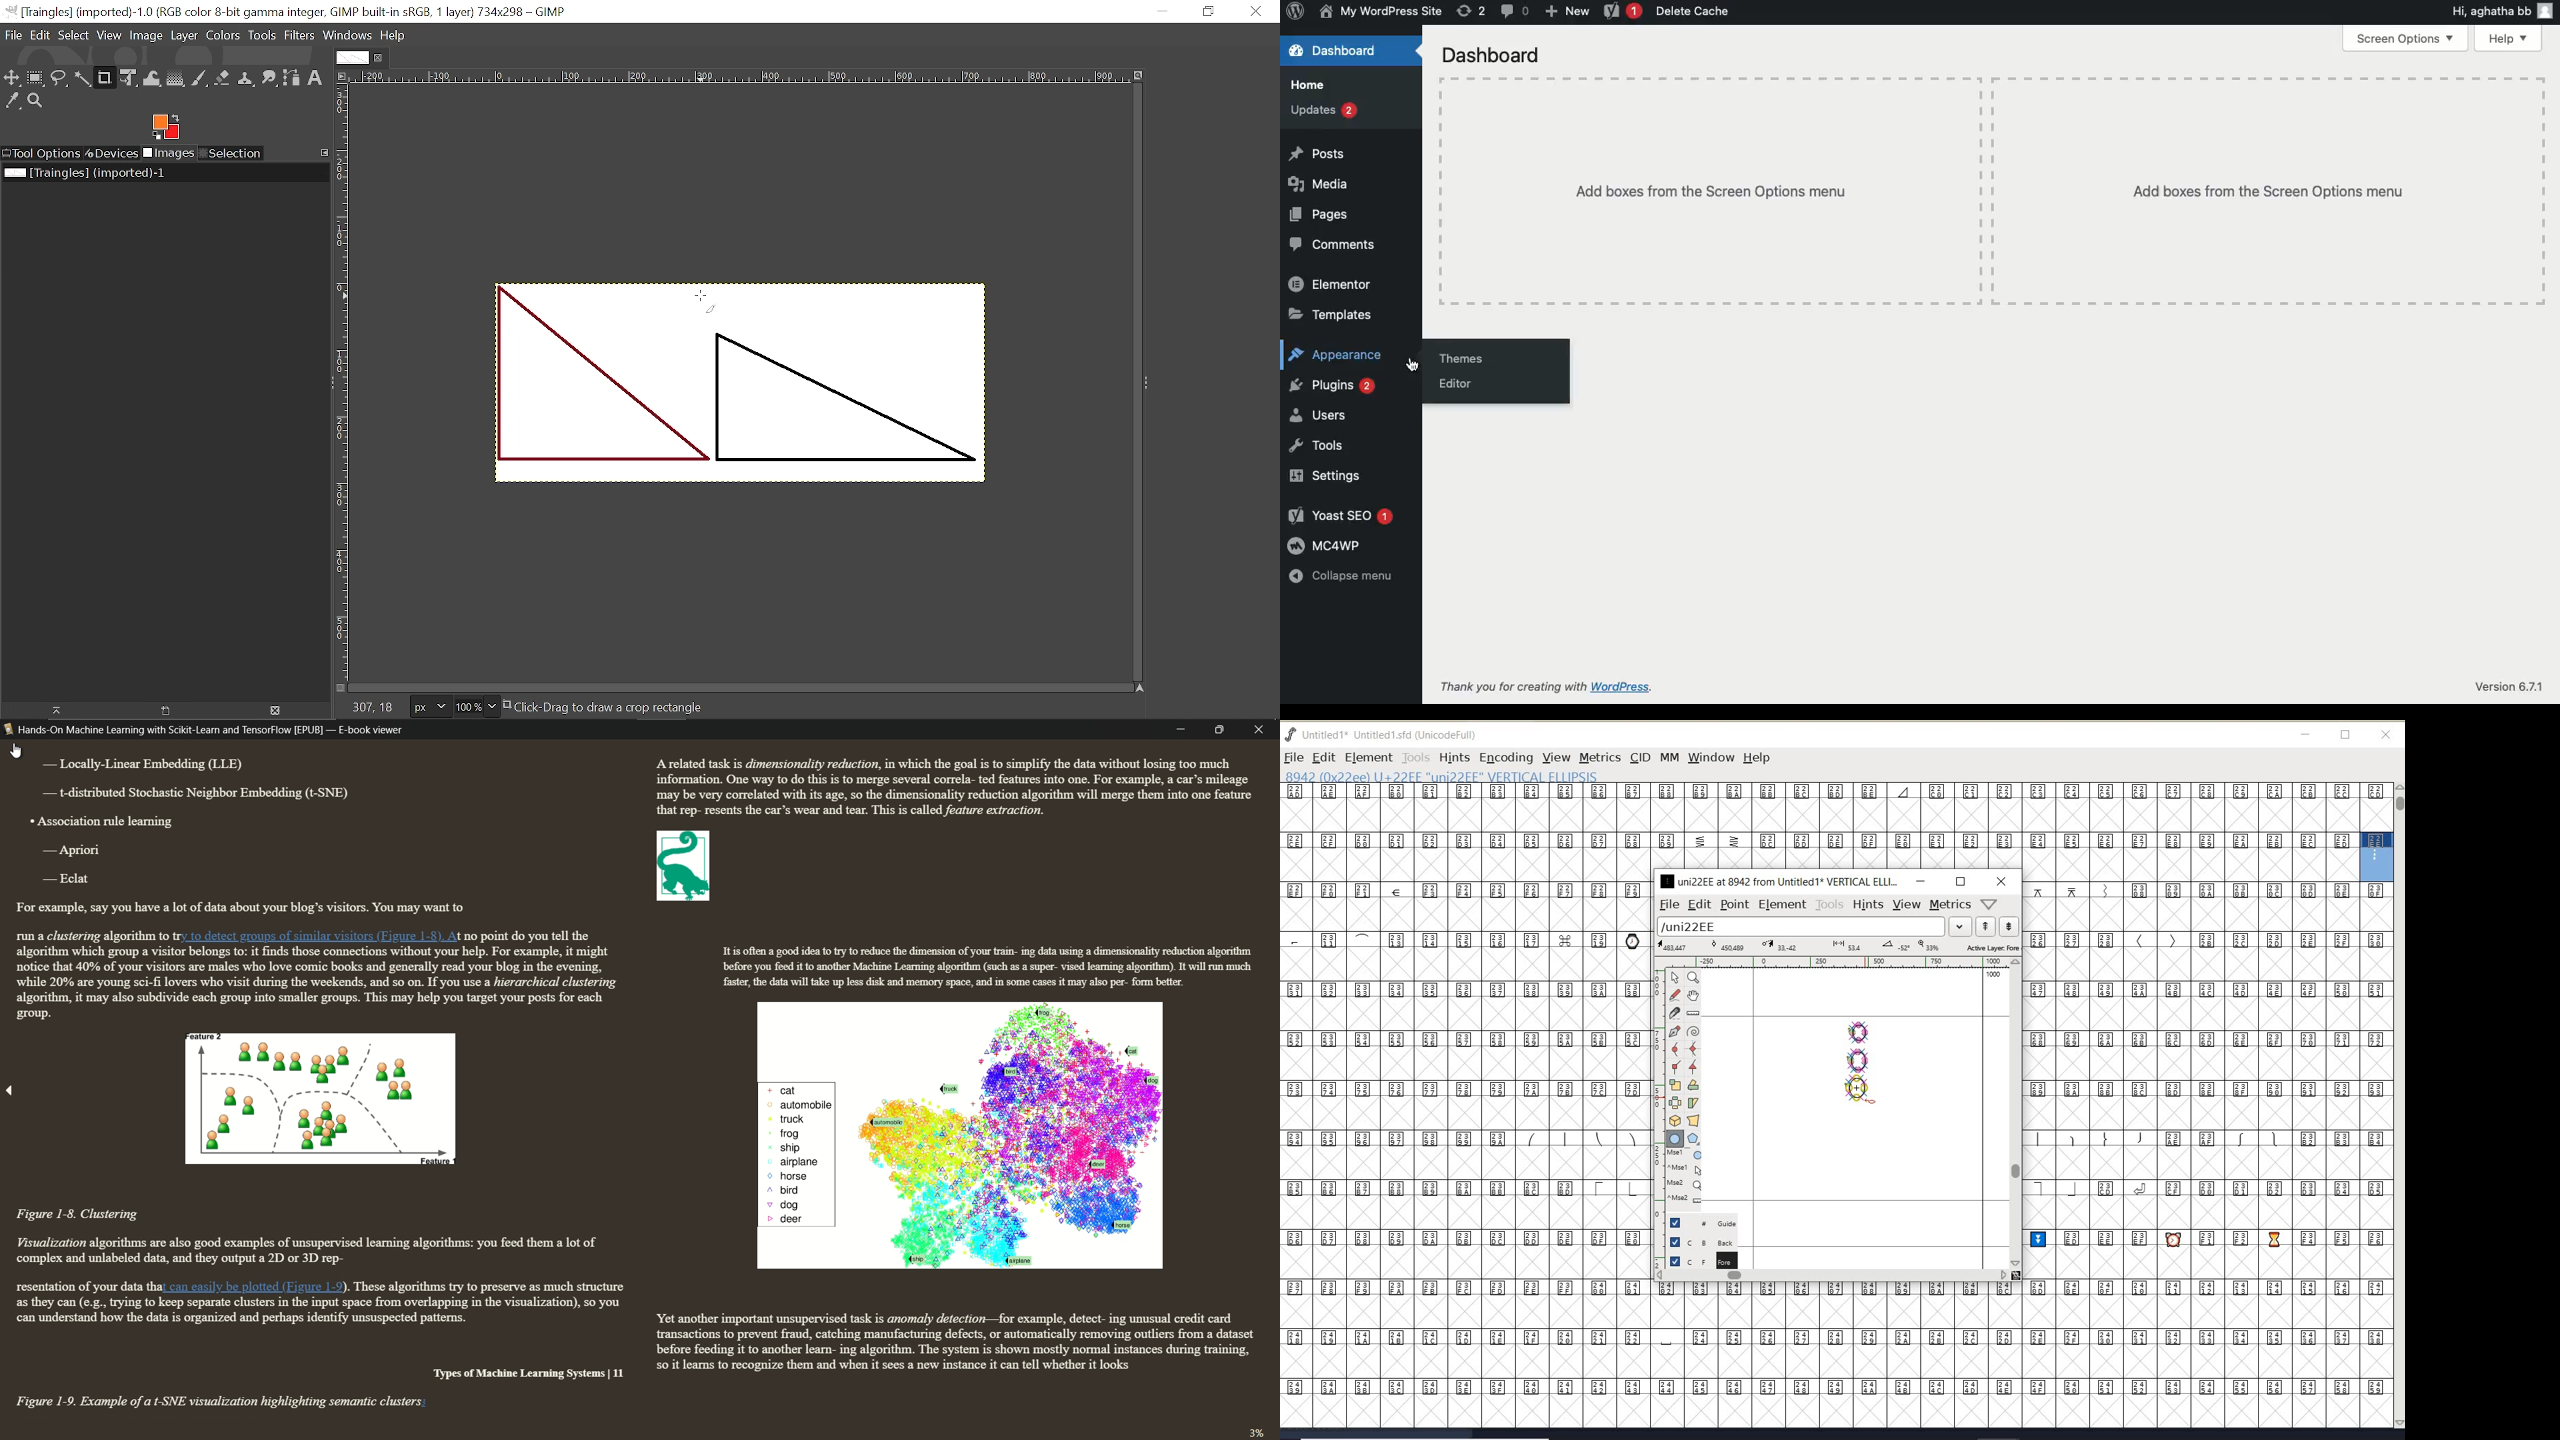 Image resolution: width=2576 pixels, height=1456 pixels. I want to click on Image, so click(145, 36).